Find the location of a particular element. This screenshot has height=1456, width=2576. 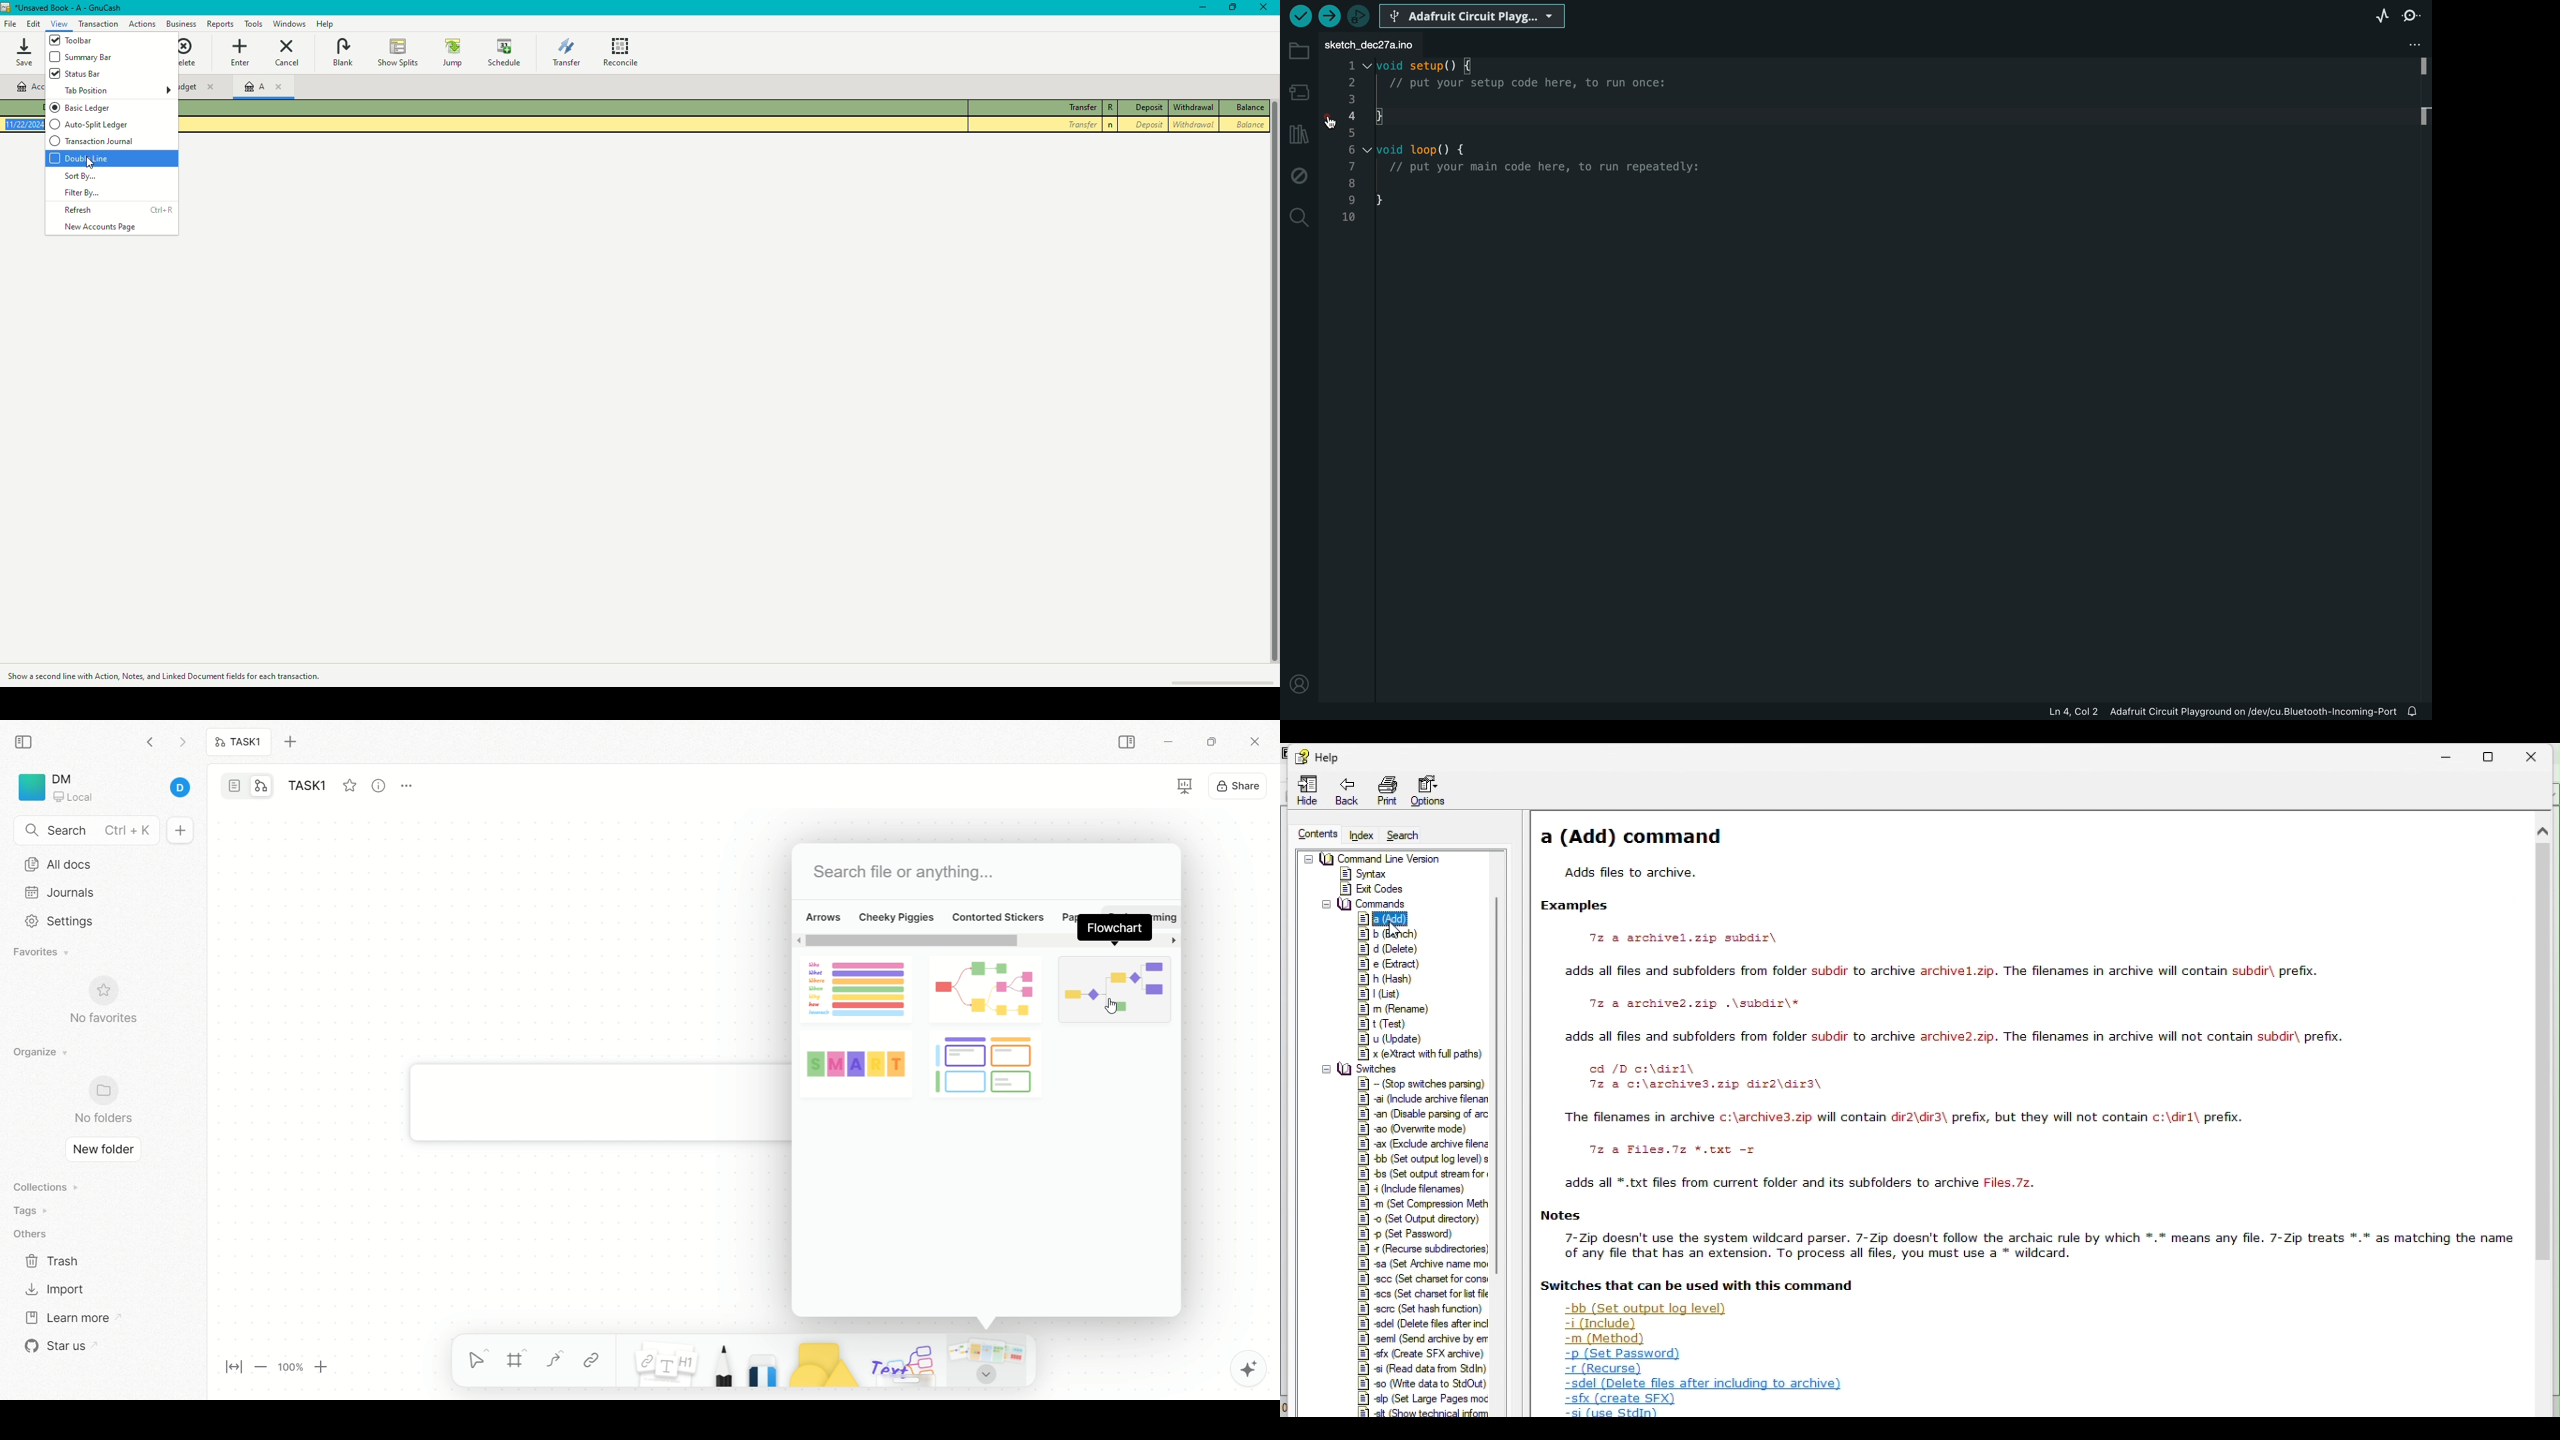

minimize is located at coordinates (1167, 744).